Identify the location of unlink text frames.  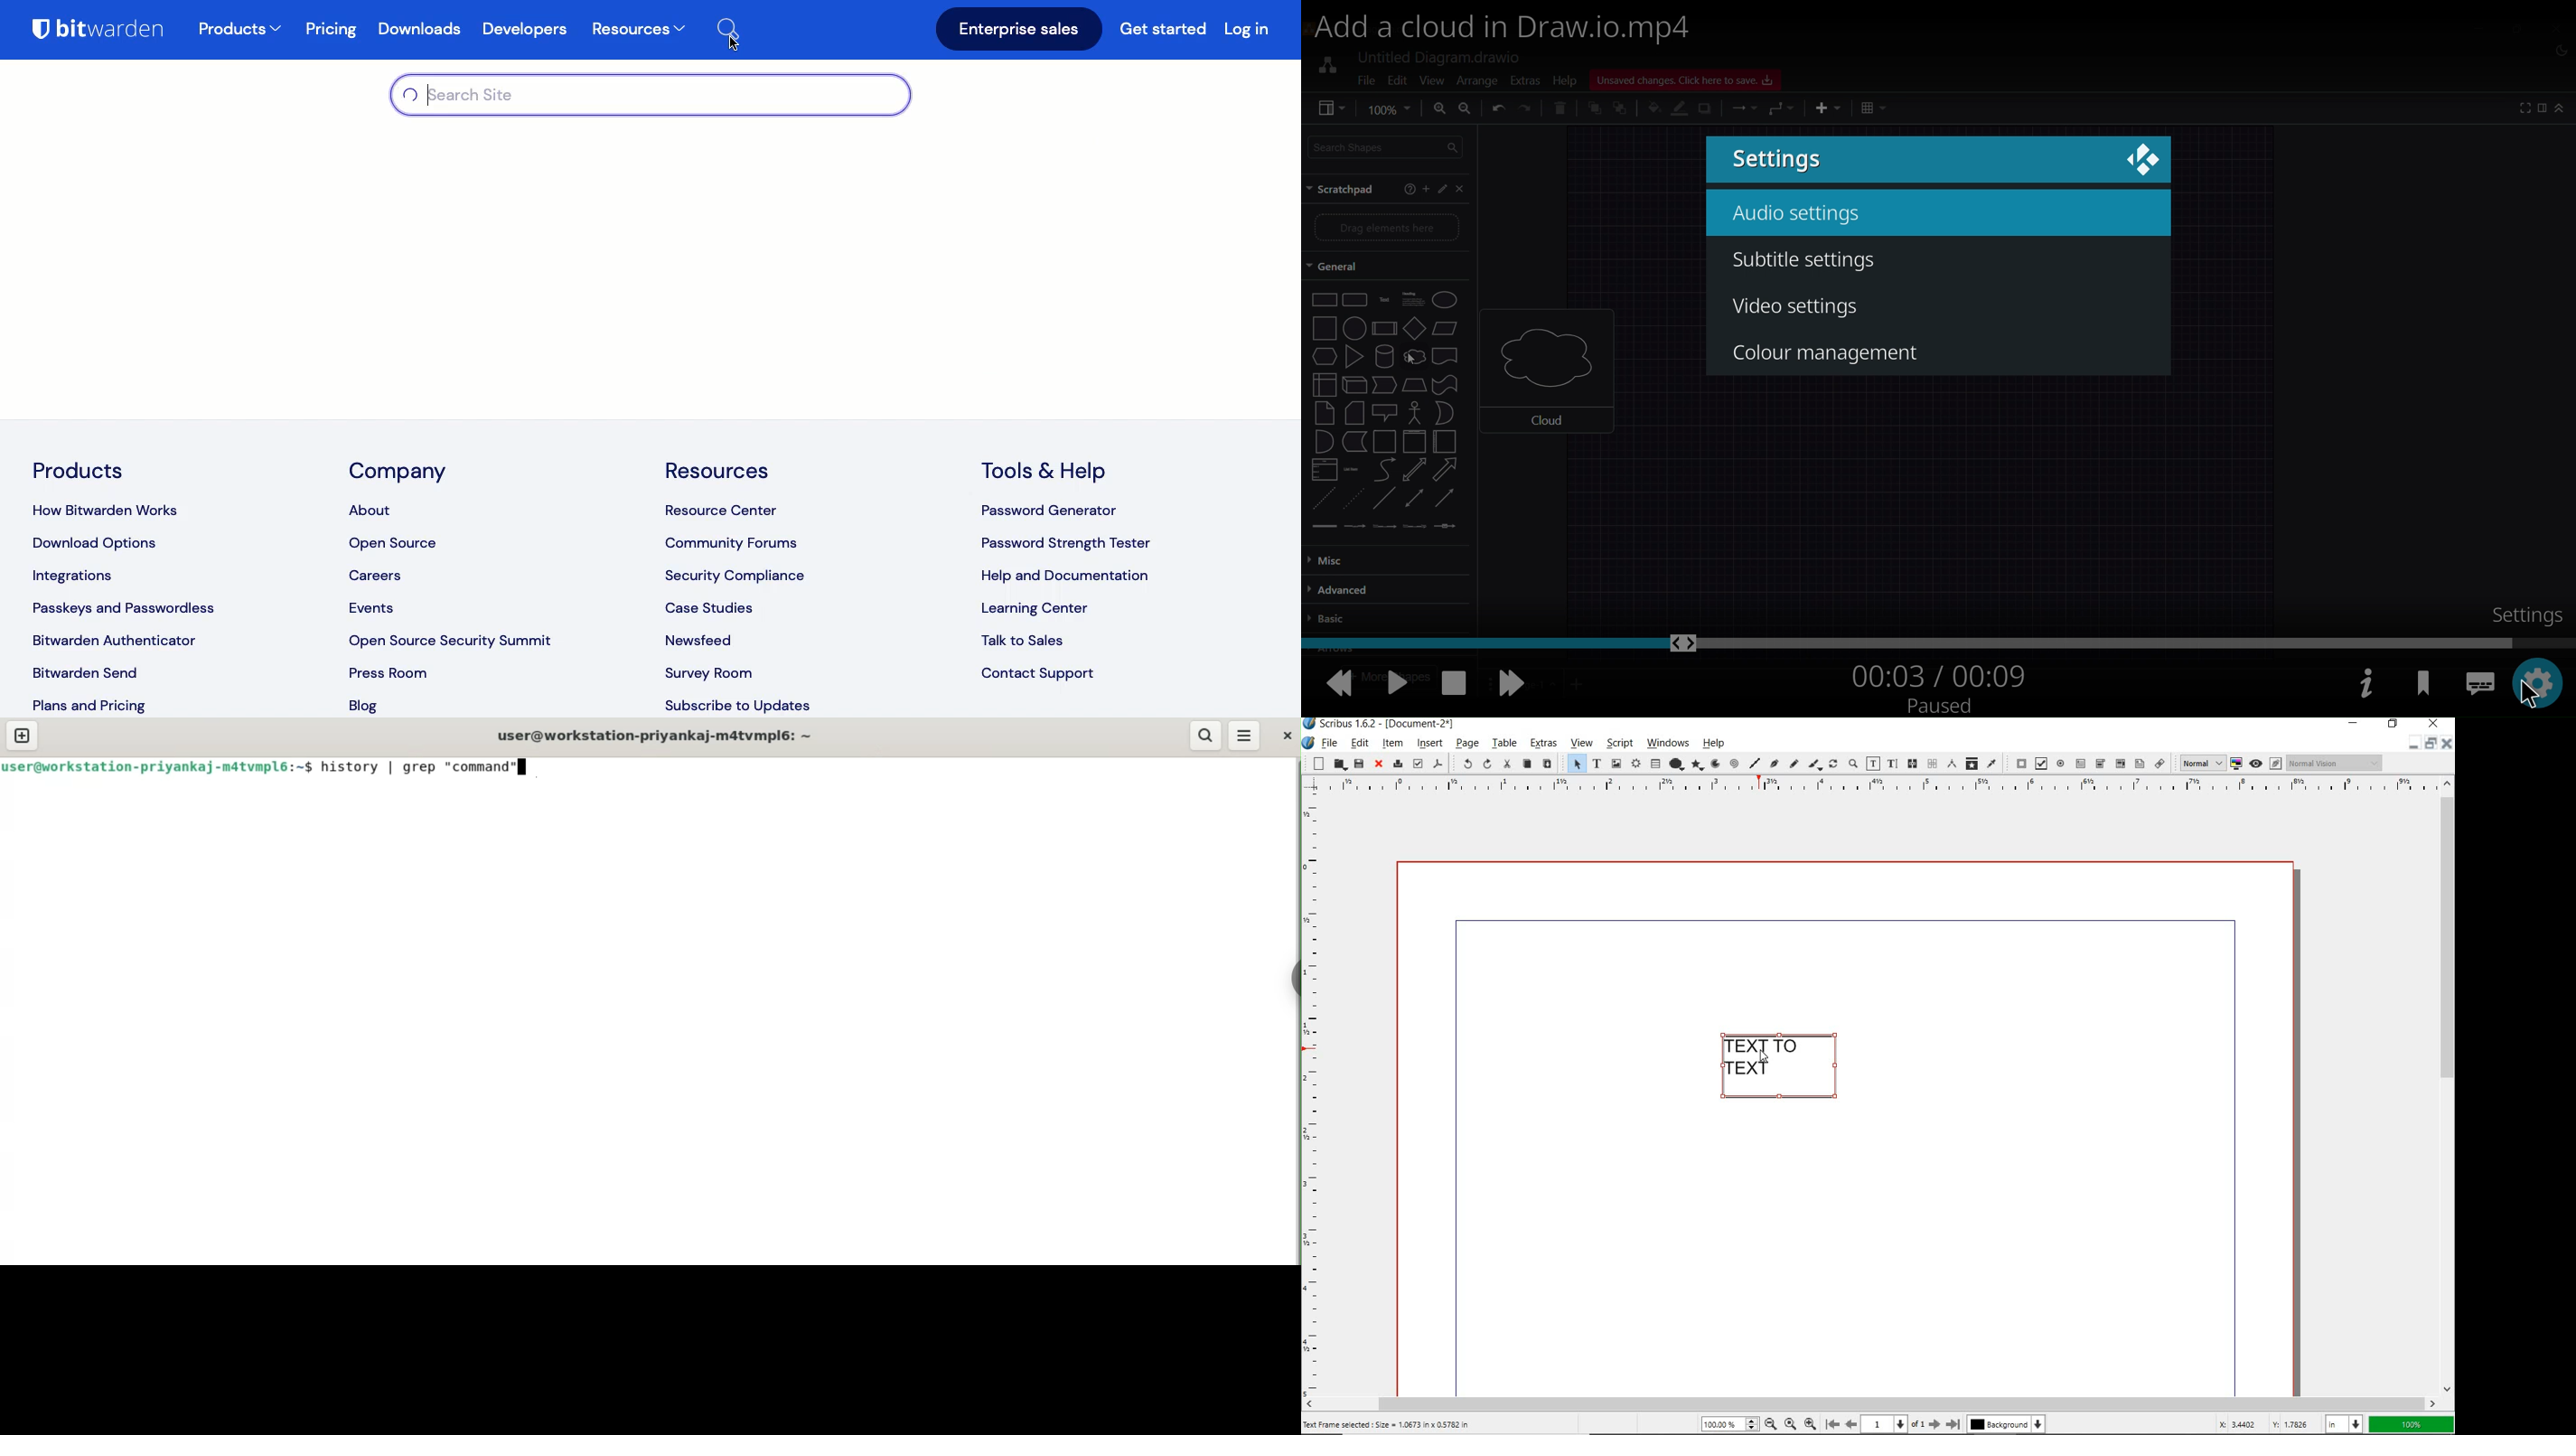
(1932, 764).